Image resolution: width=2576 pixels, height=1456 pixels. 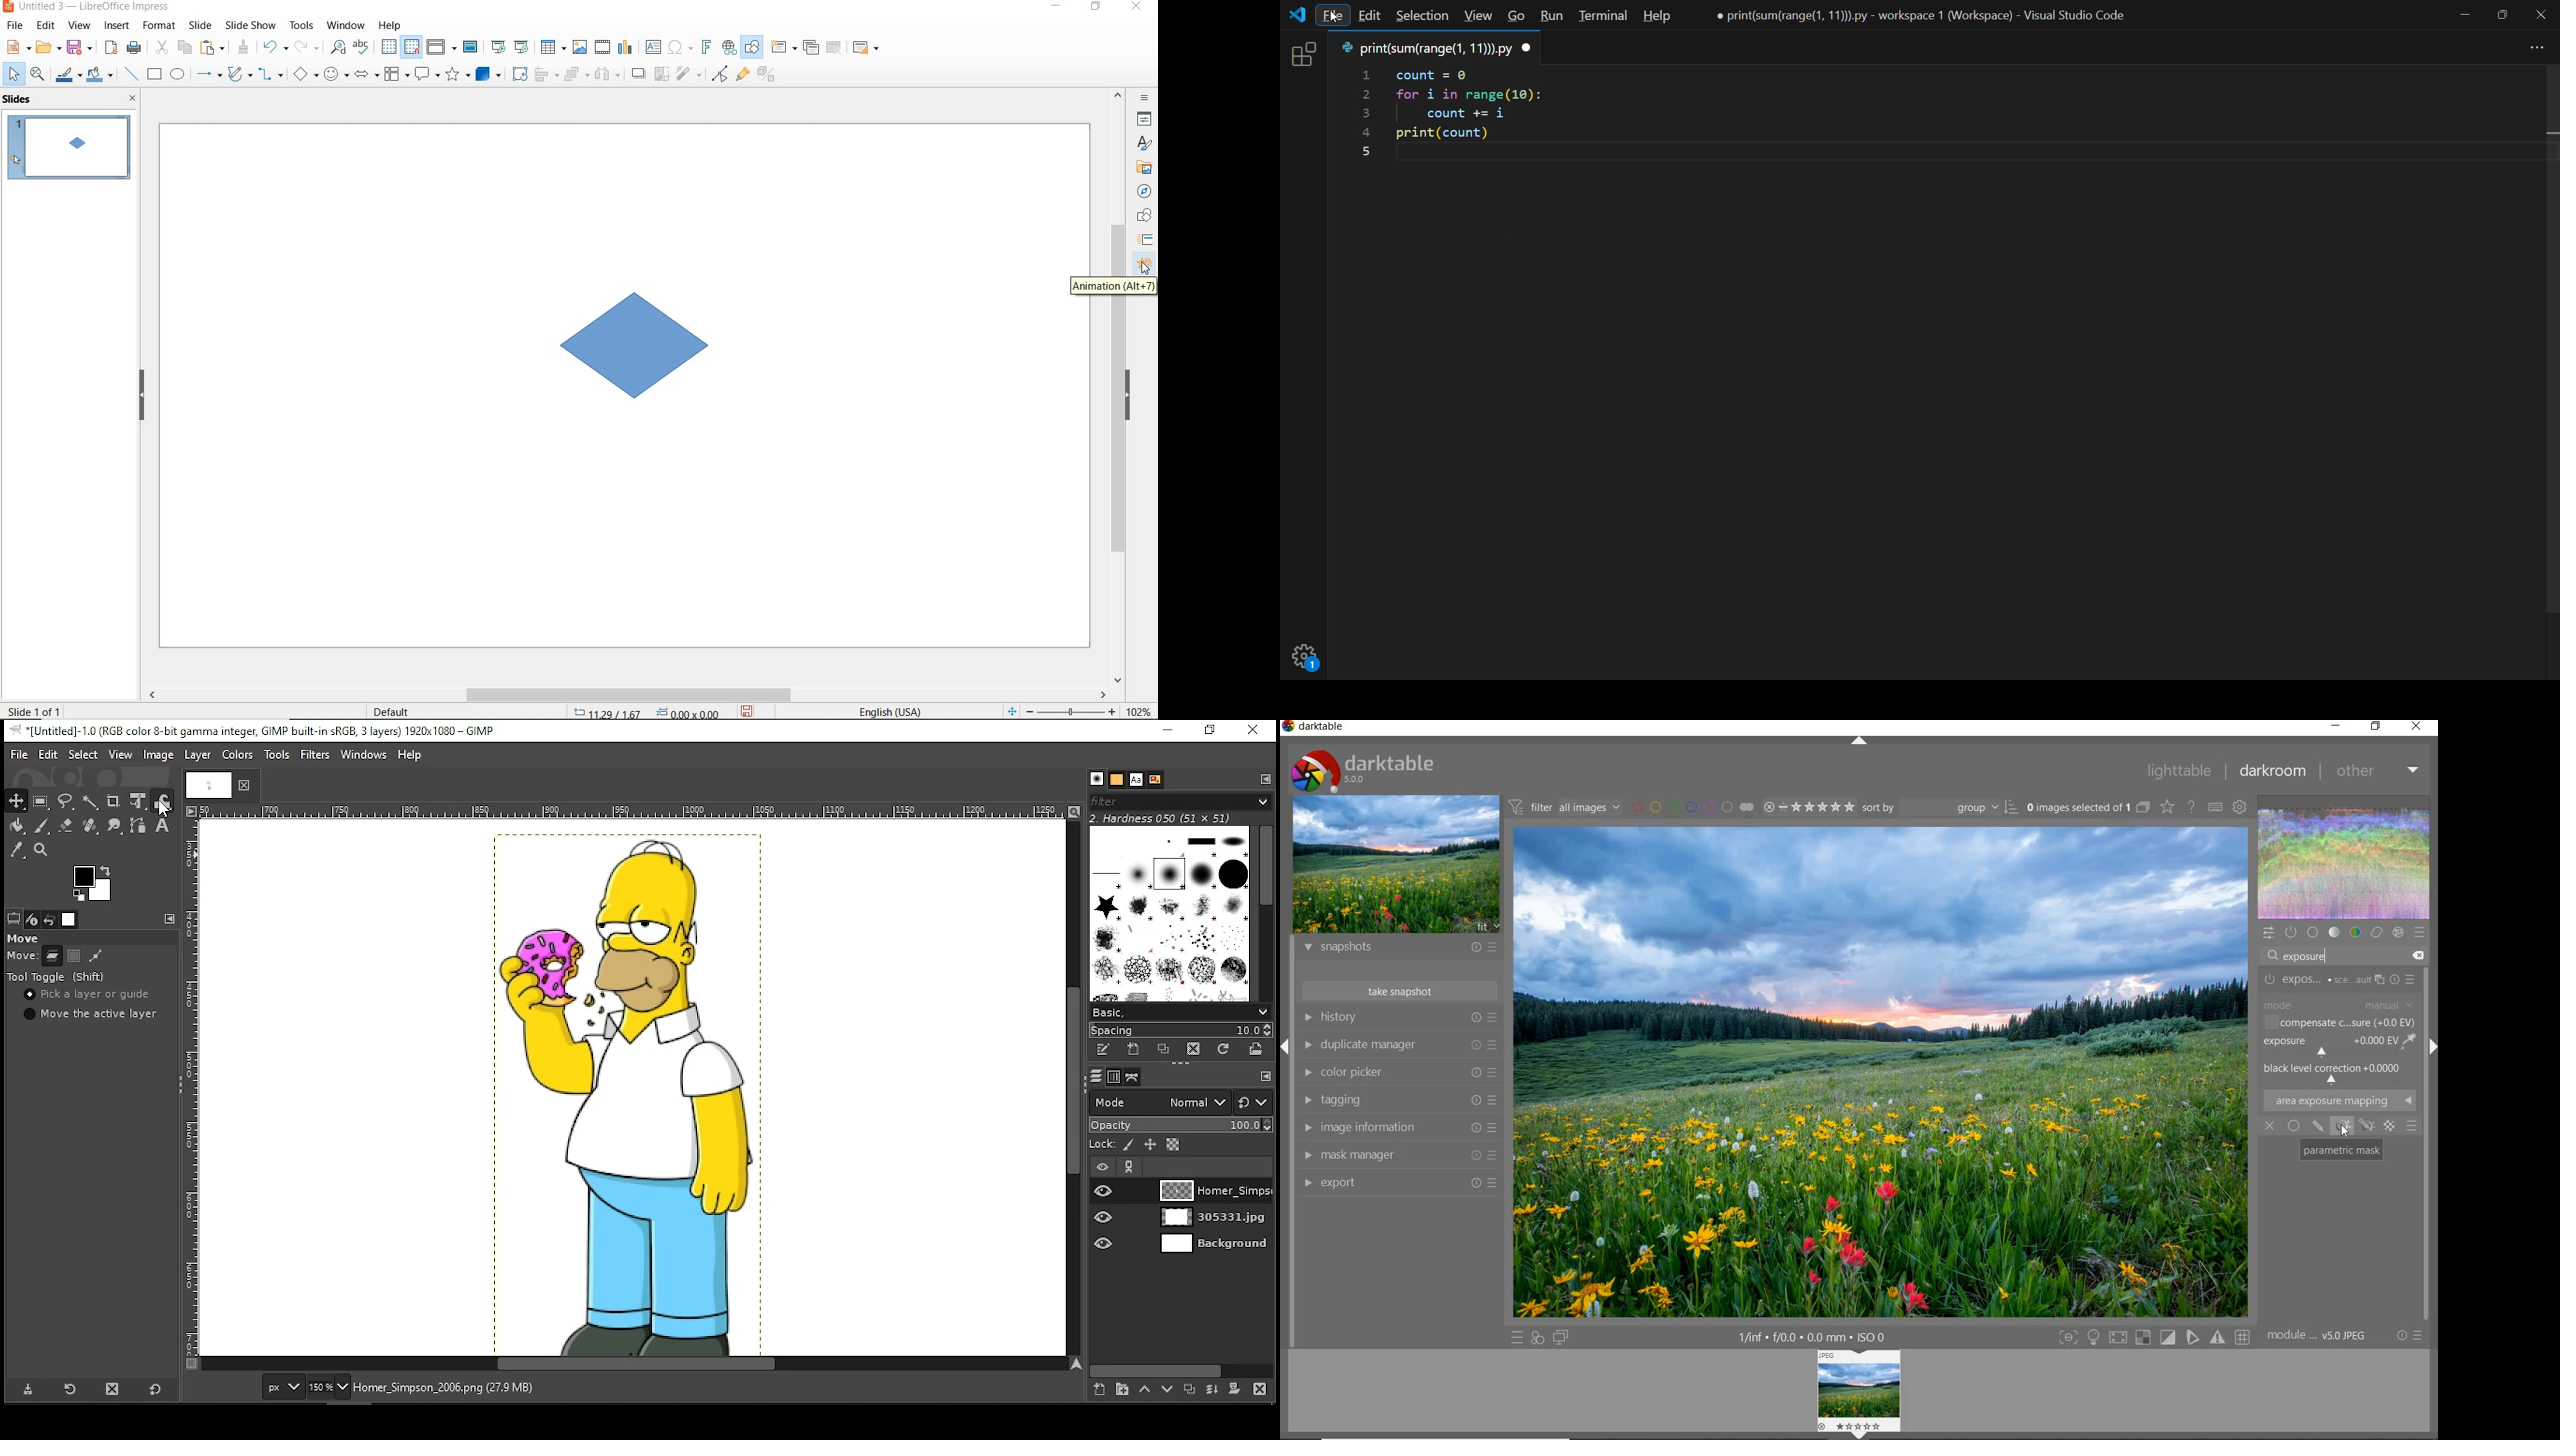 What do you see at coordinates (1334, 14) in the screenshot?
I see `file` at bounding box center [1334, 14].